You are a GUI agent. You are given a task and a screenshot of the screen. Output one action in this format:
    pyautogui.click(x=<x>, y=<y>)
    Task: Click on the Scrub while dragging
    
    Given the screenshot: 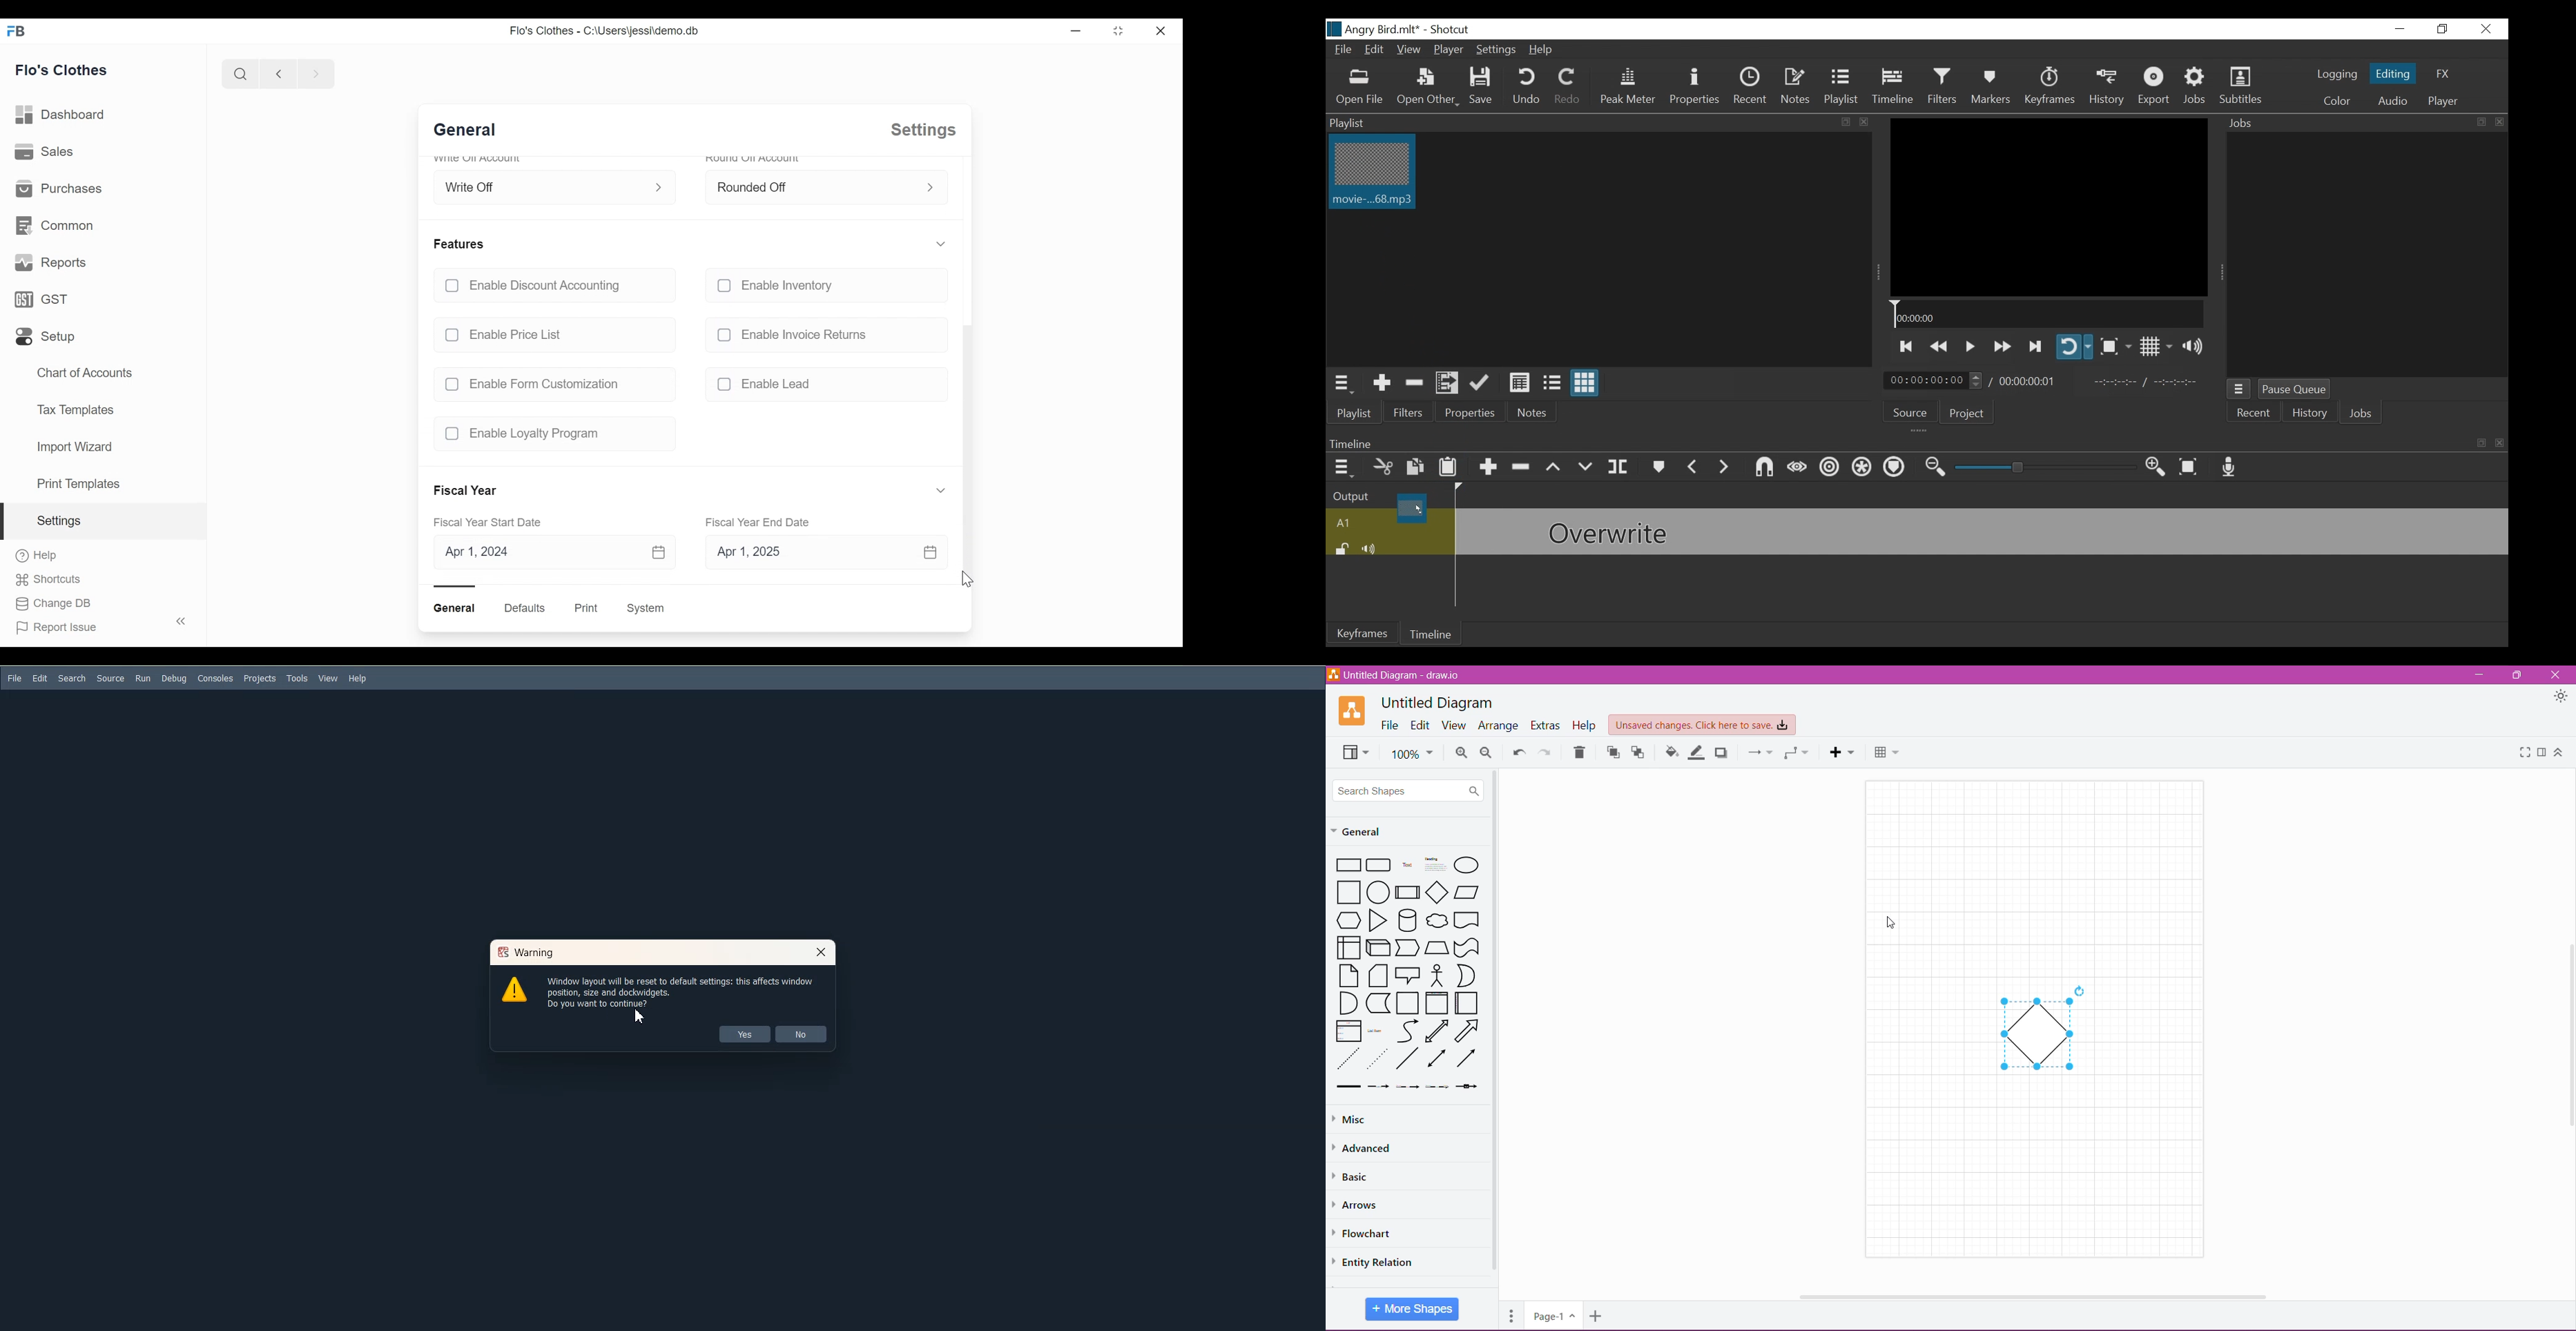 What is the action you would take?
    pyautogui.click(x=1798, y=467)
    